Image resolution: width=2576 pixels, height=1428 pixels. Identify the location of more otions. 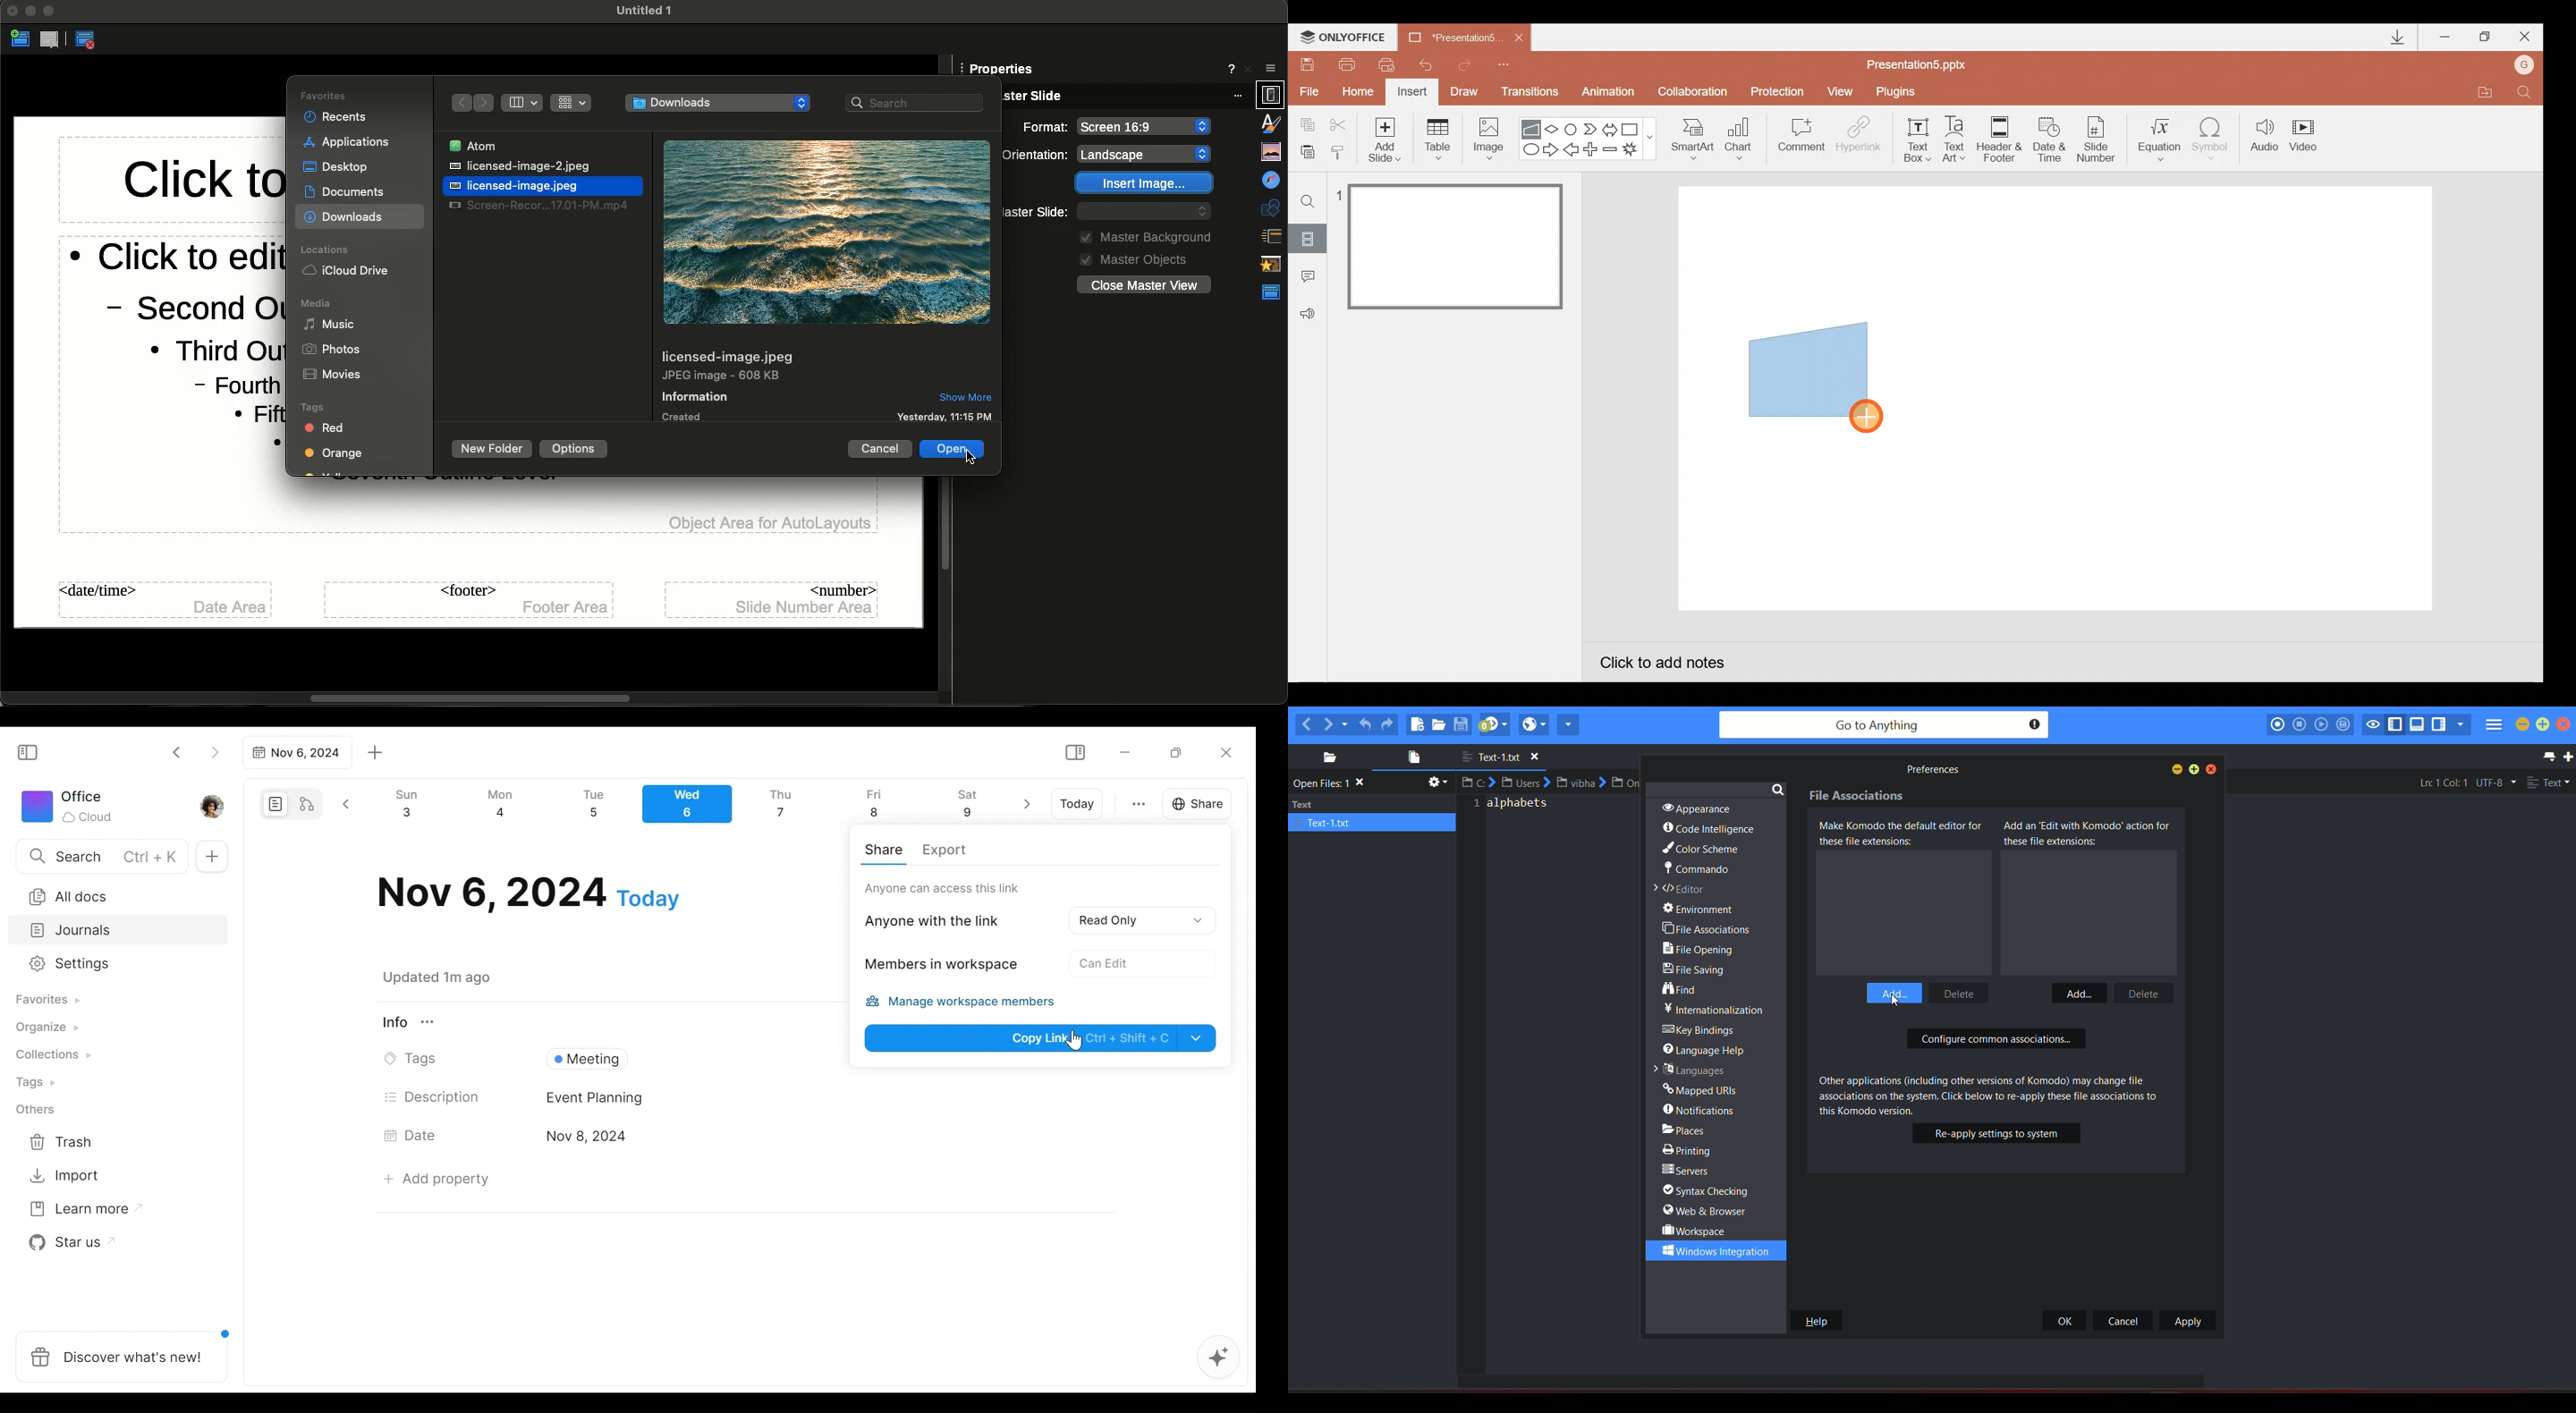
(1139, 803).